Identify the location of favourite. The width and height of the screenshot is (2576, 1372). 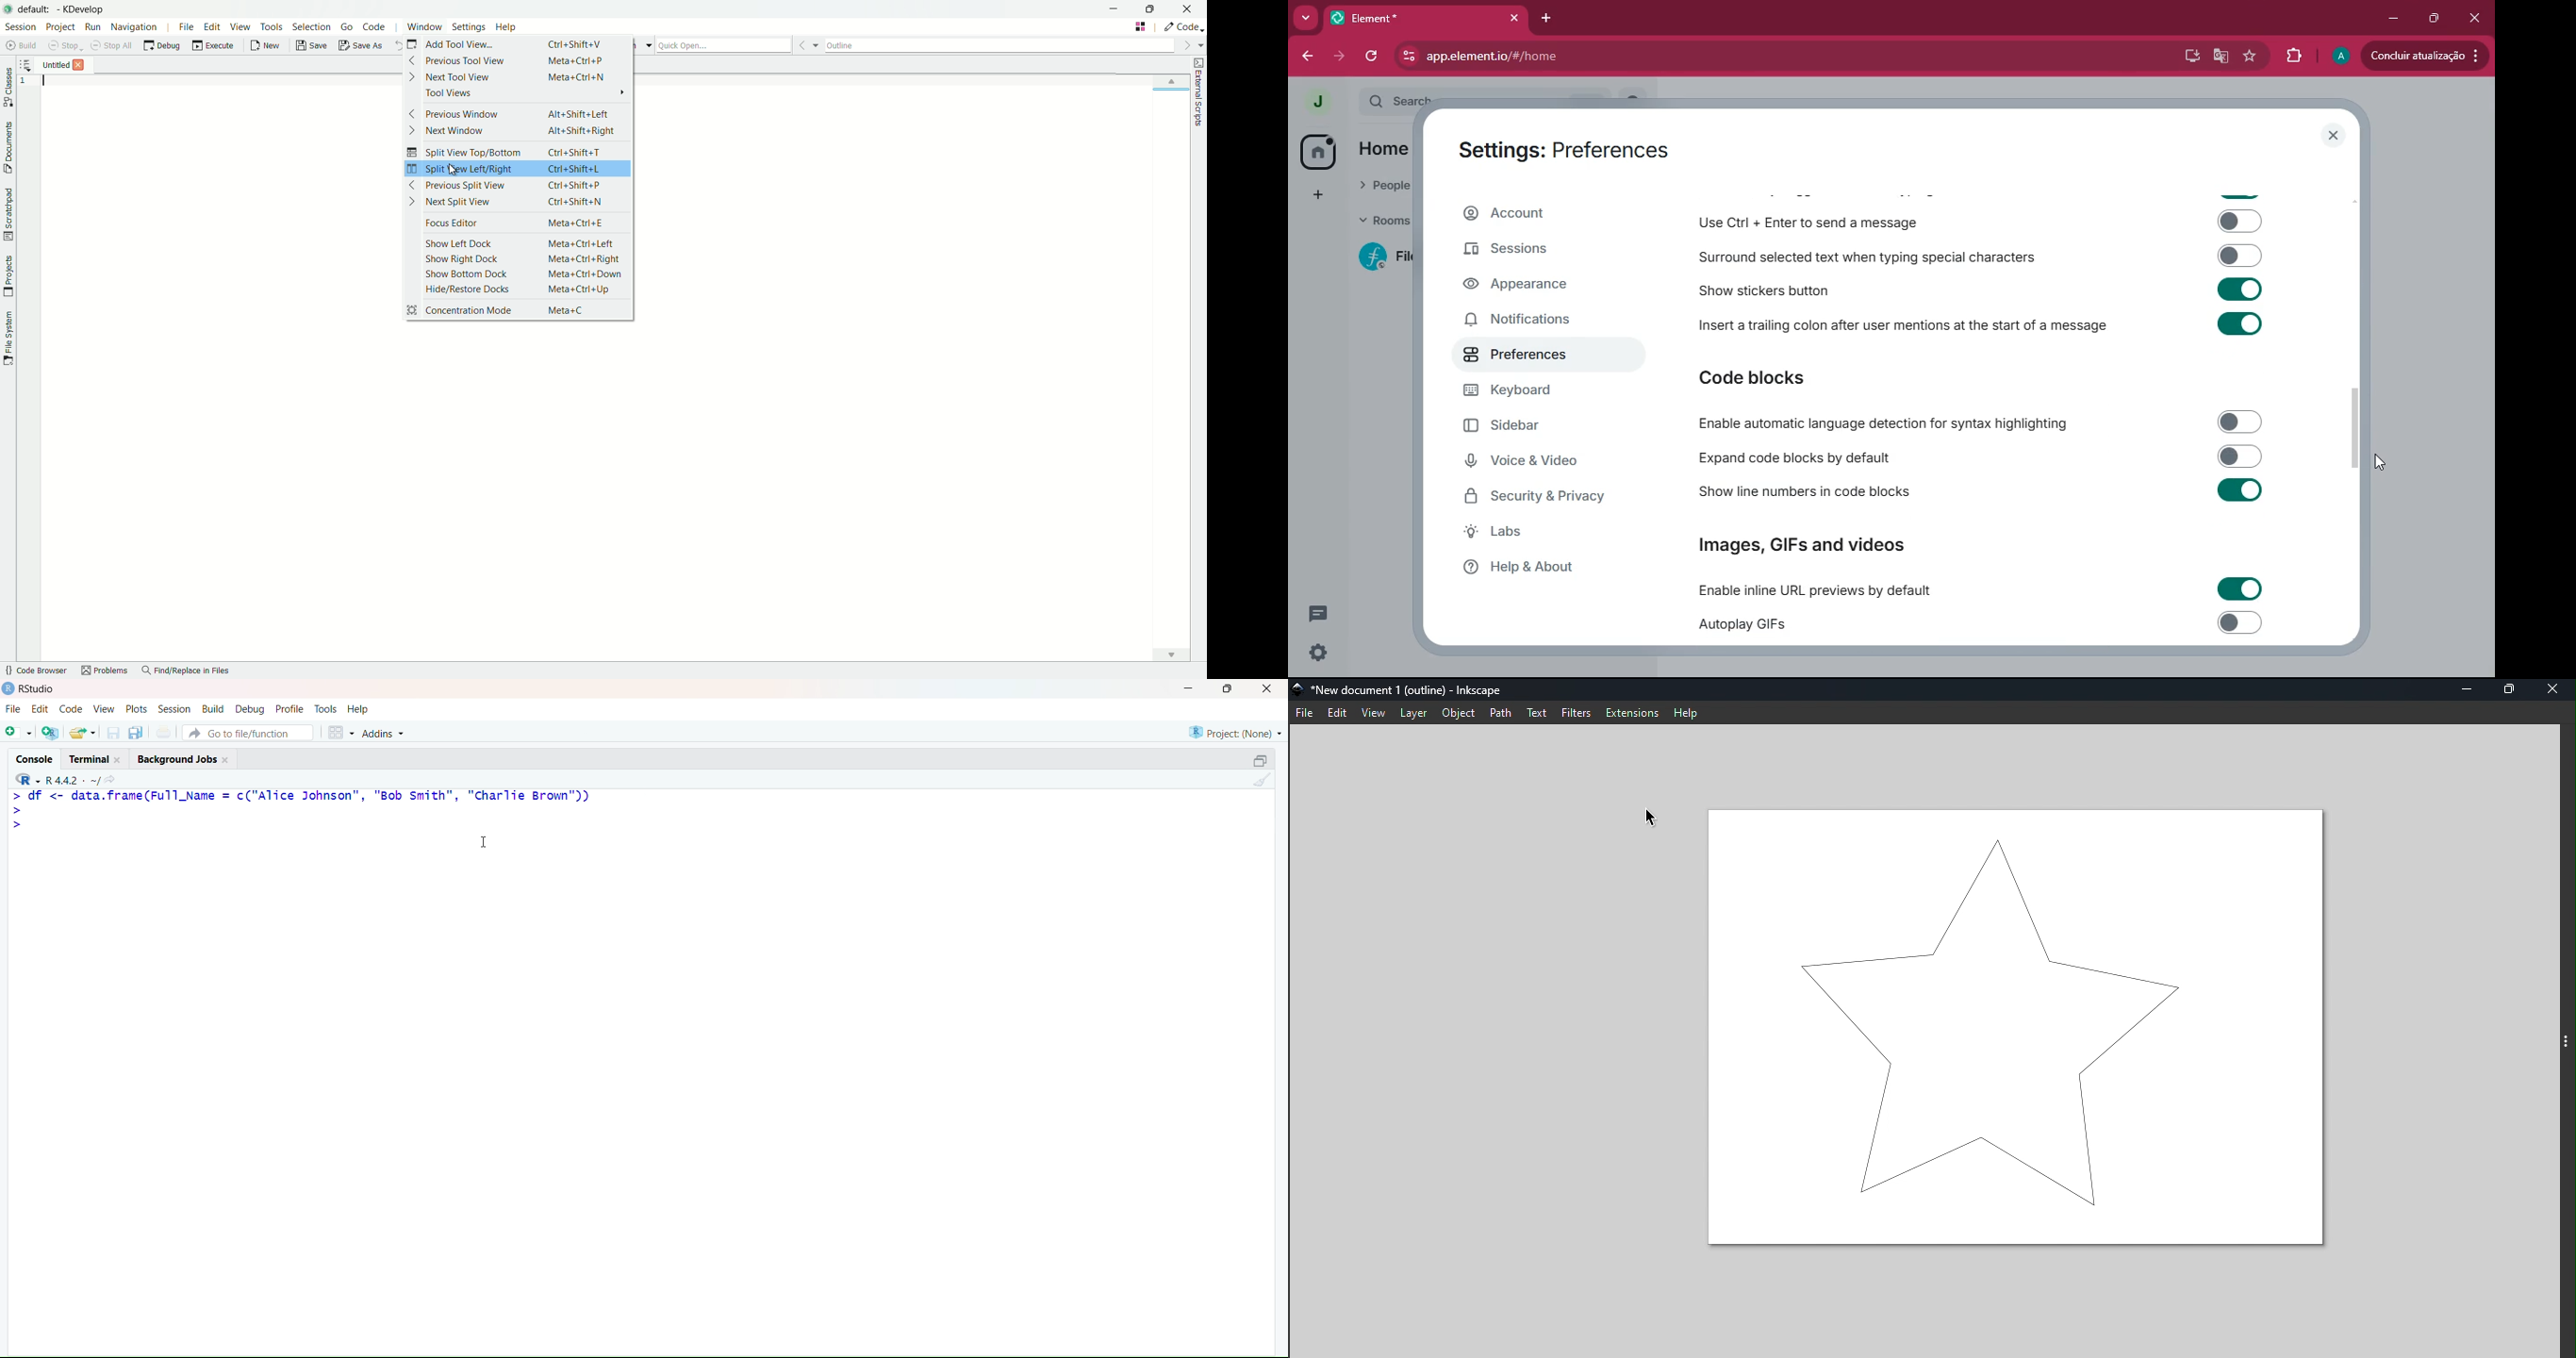
(2251, 57).